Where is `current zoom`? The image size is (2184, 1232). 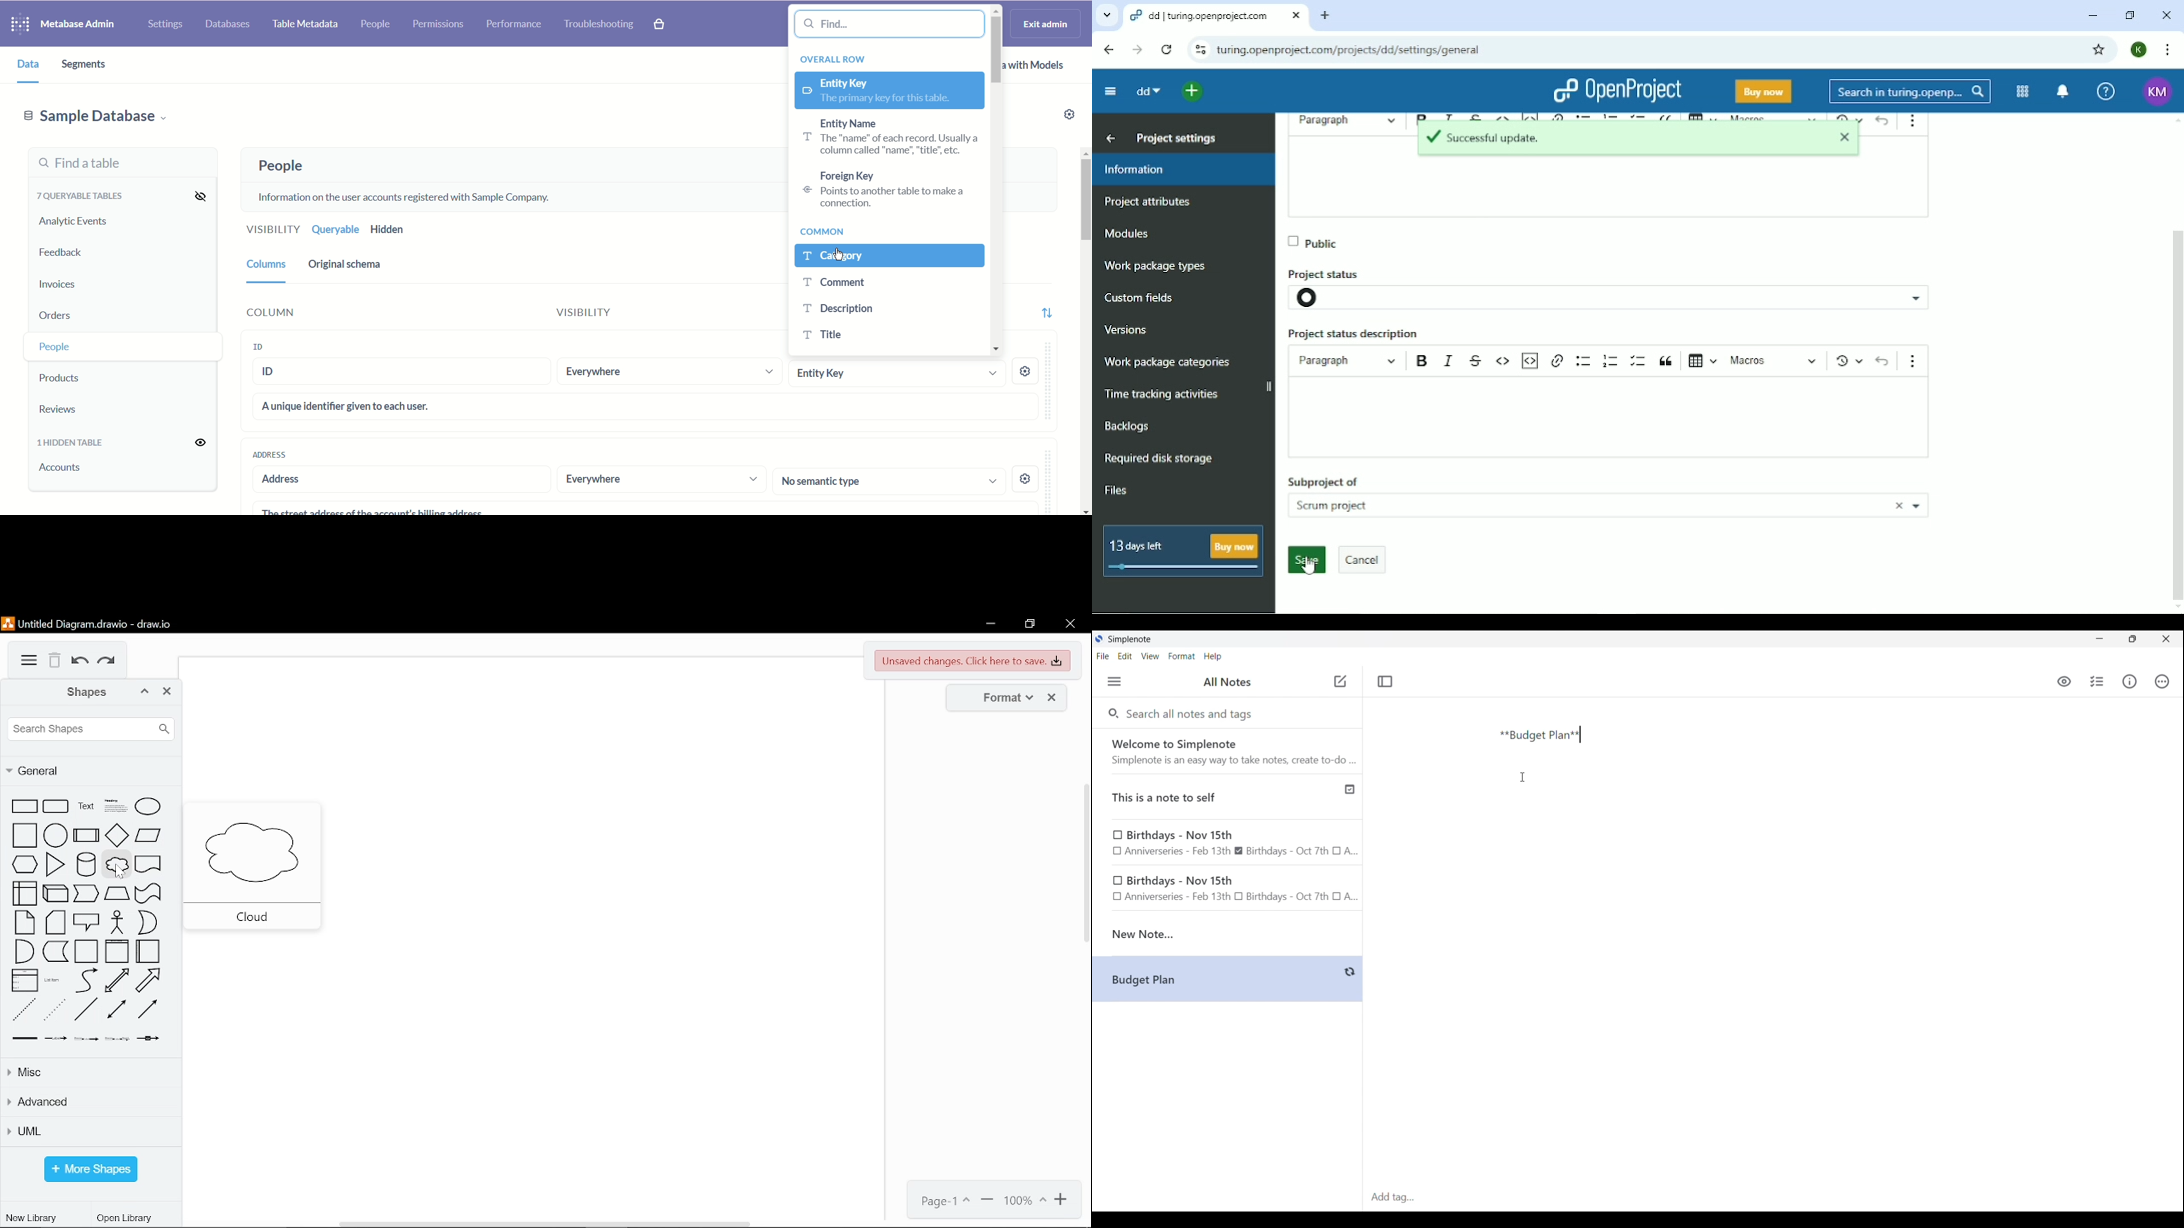 current zoom is located at coordinates (1025, 1202).